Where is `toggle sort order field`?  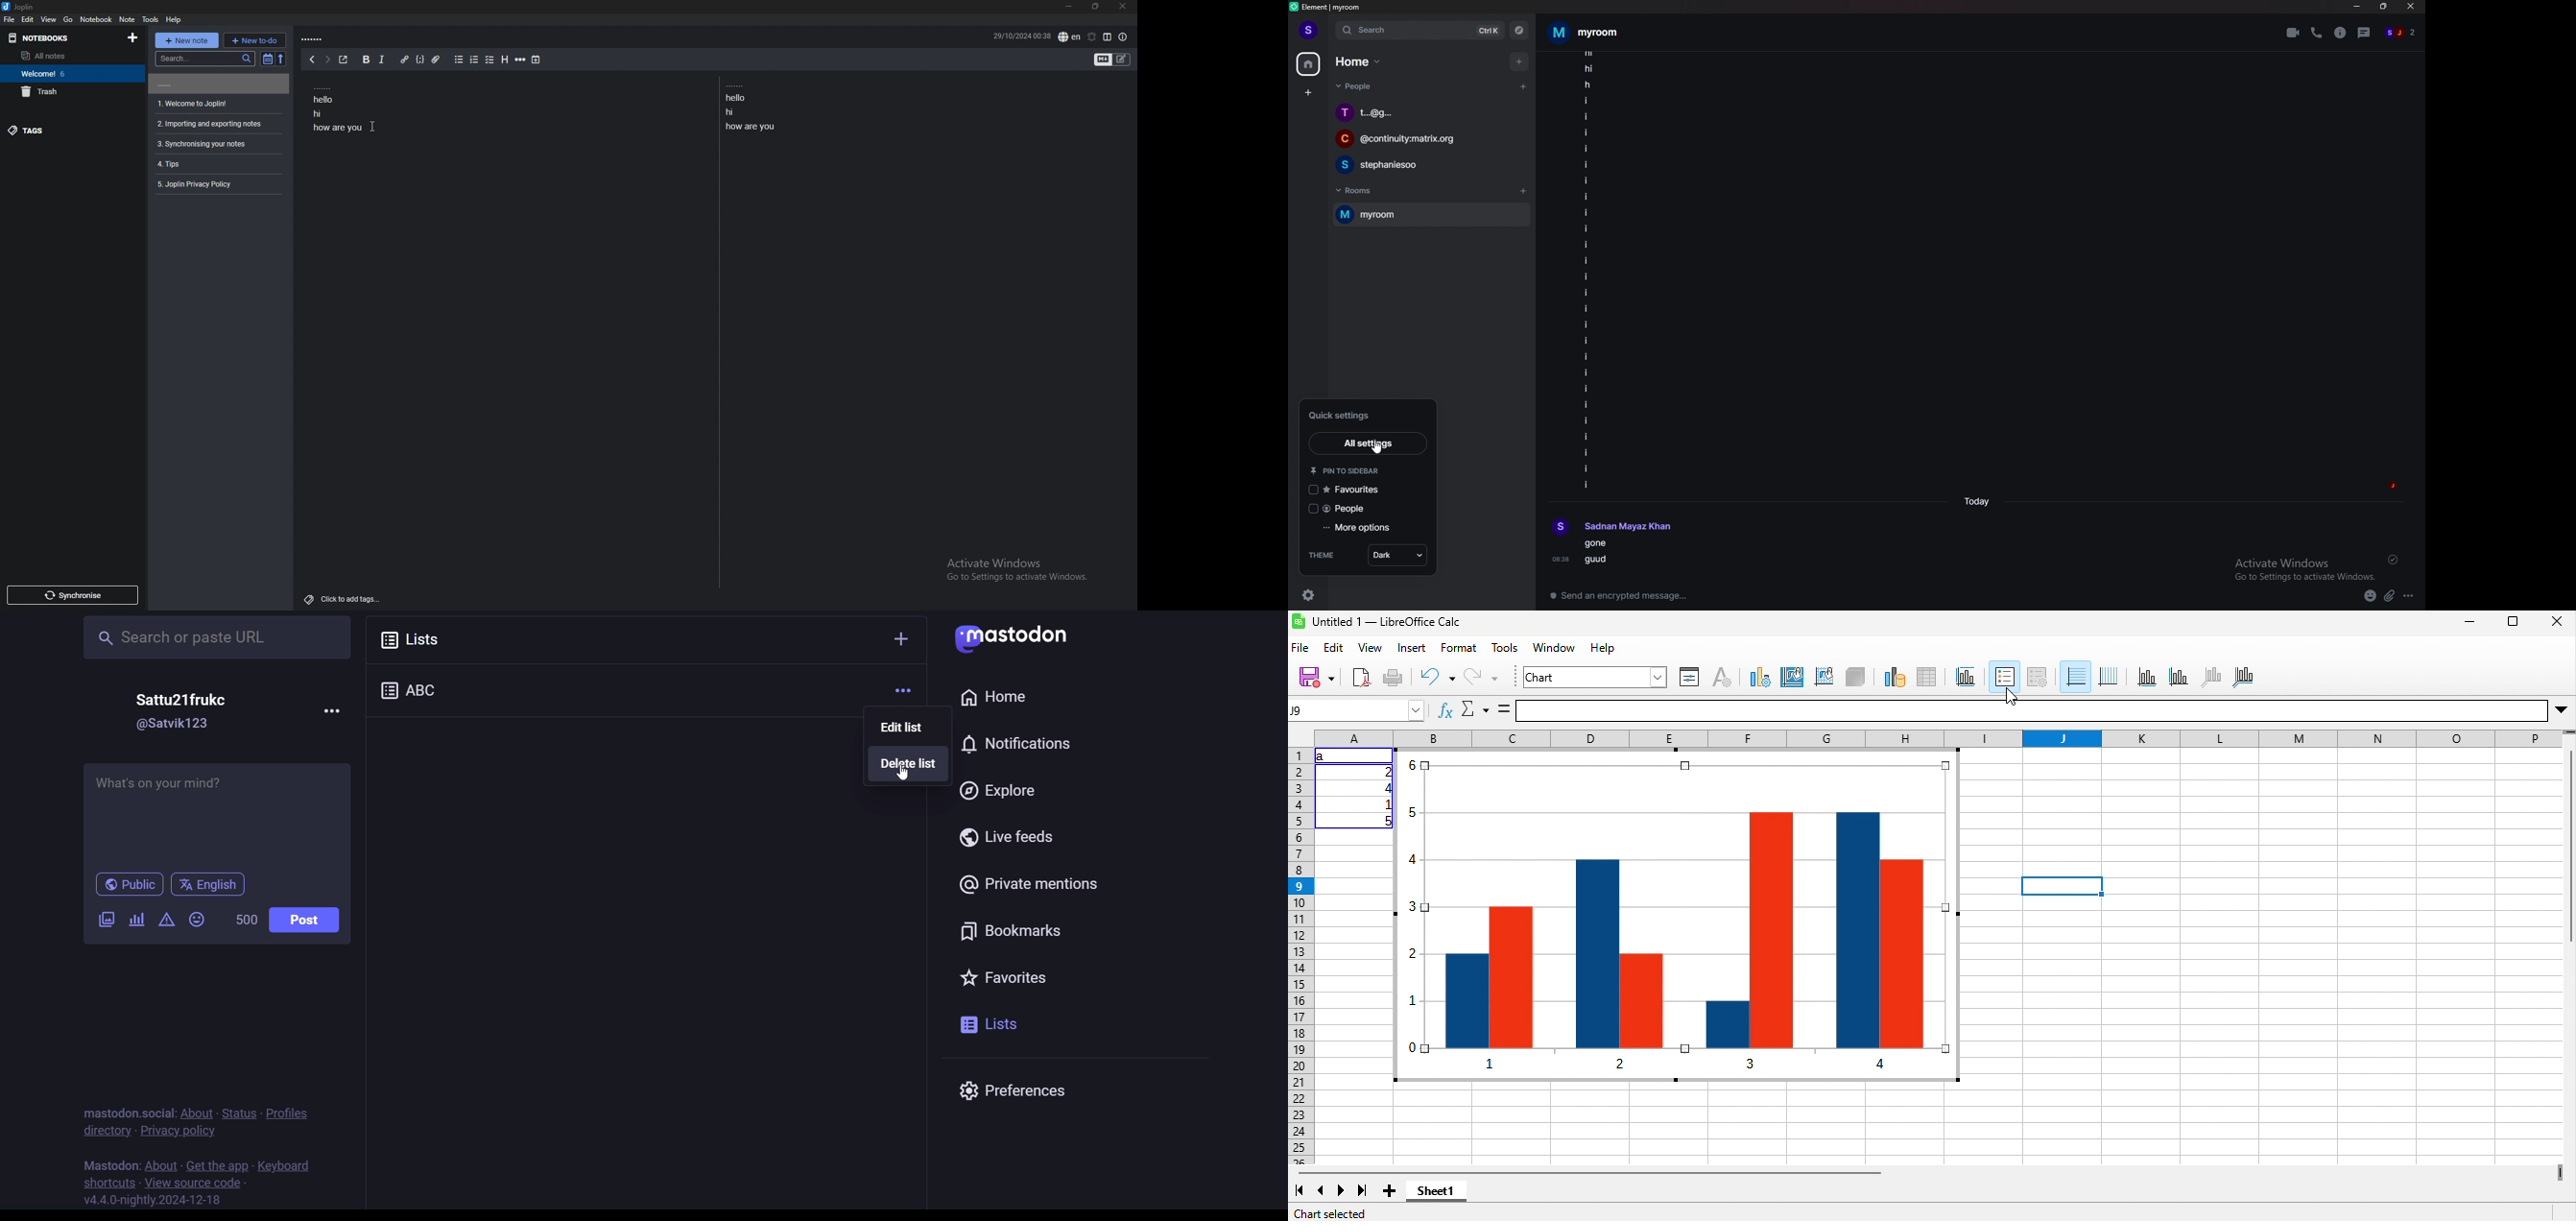 toggle sort order field is located at coordinates (267, 59).